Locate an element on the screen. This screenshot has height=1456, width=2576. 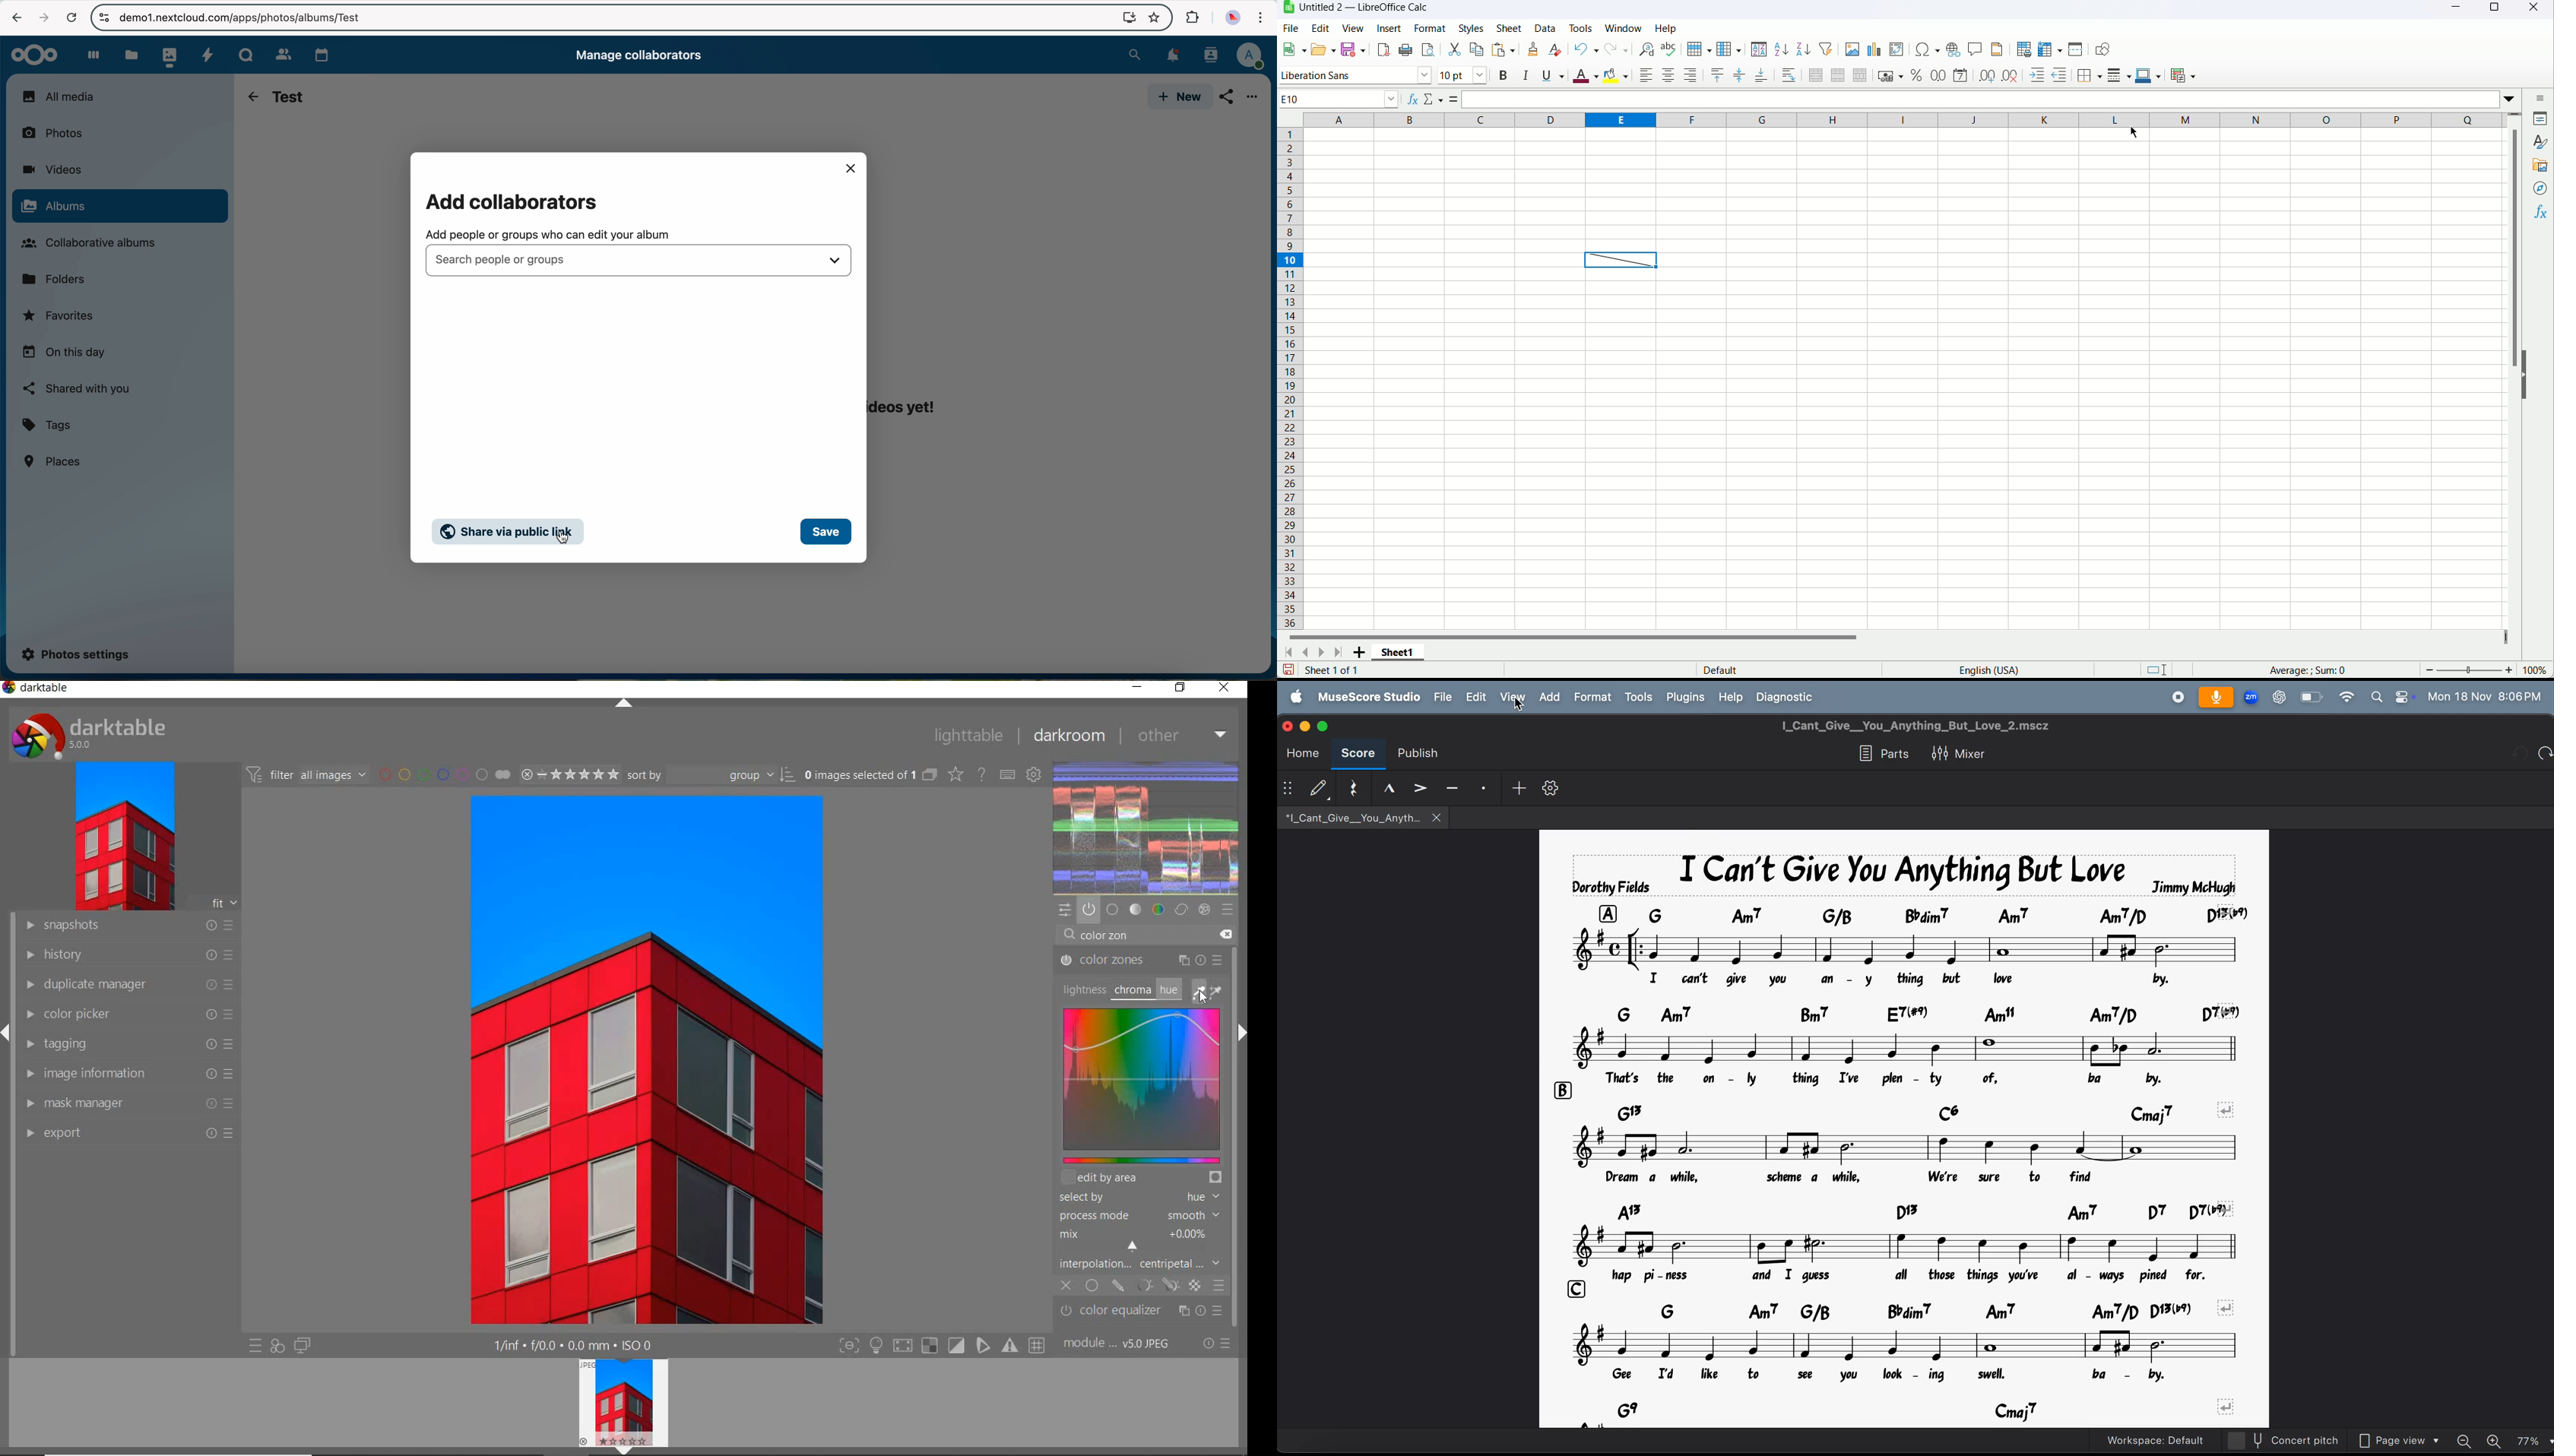
Formula is located at coordinates (1456, 99).